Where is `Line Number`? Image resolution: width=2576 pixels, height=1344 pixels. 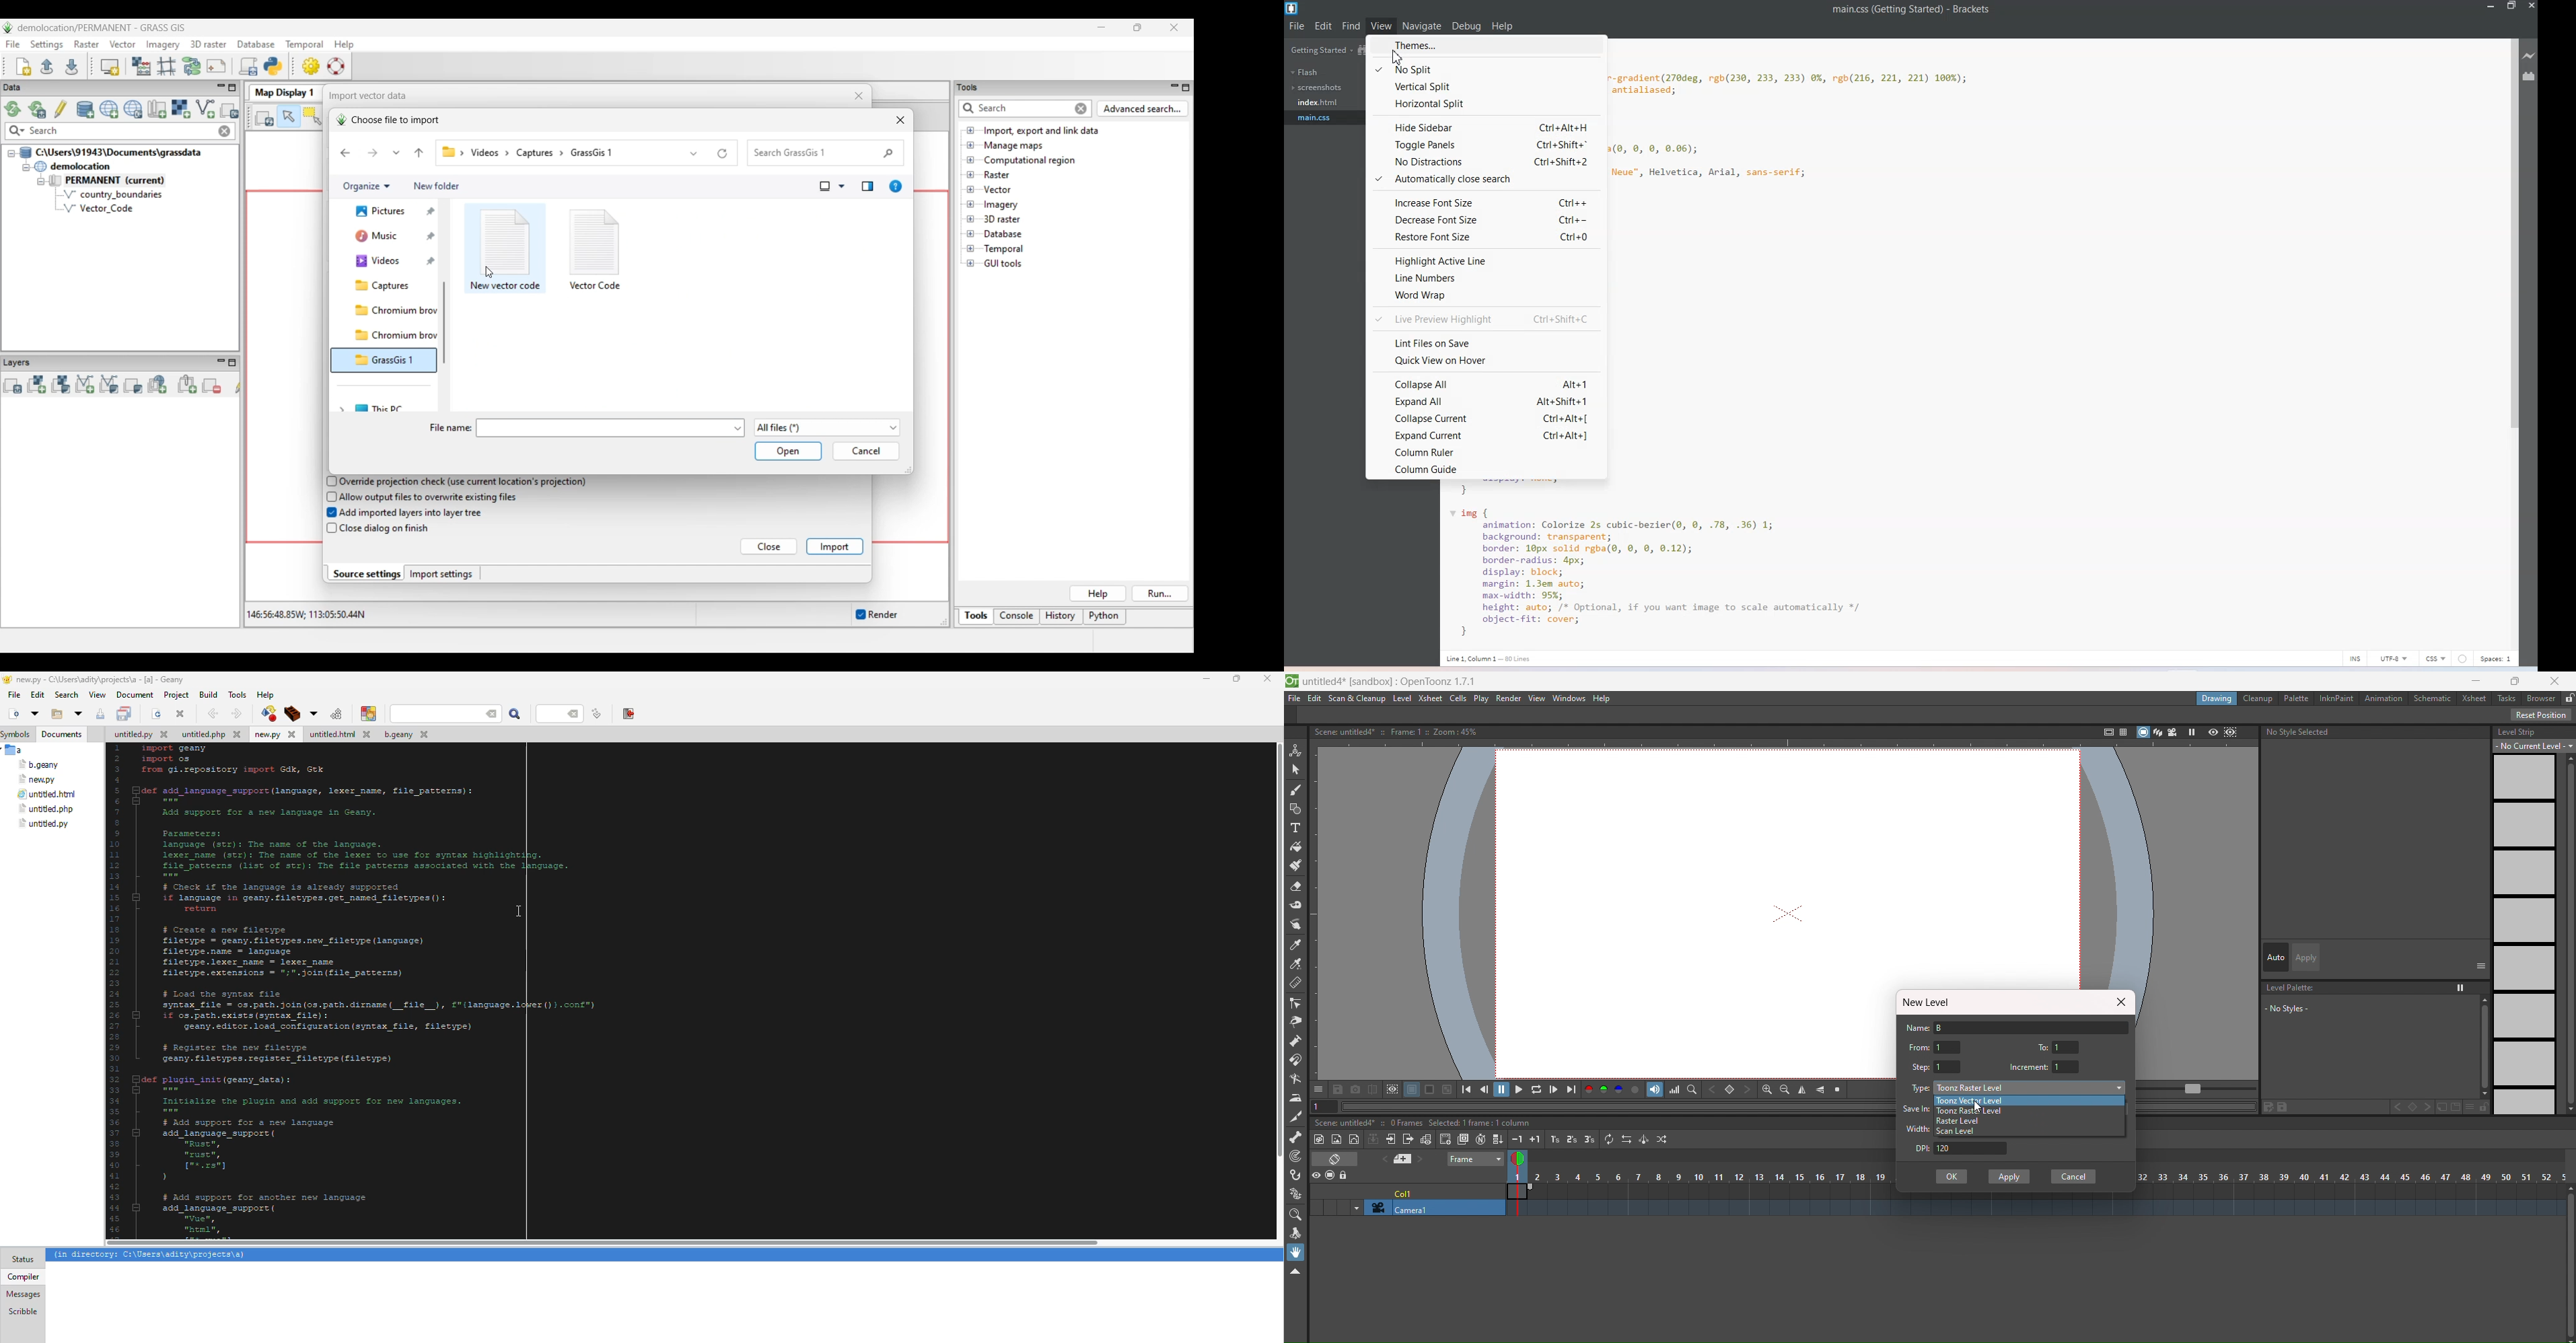
Line Number is located at coordinates (1484, 278).